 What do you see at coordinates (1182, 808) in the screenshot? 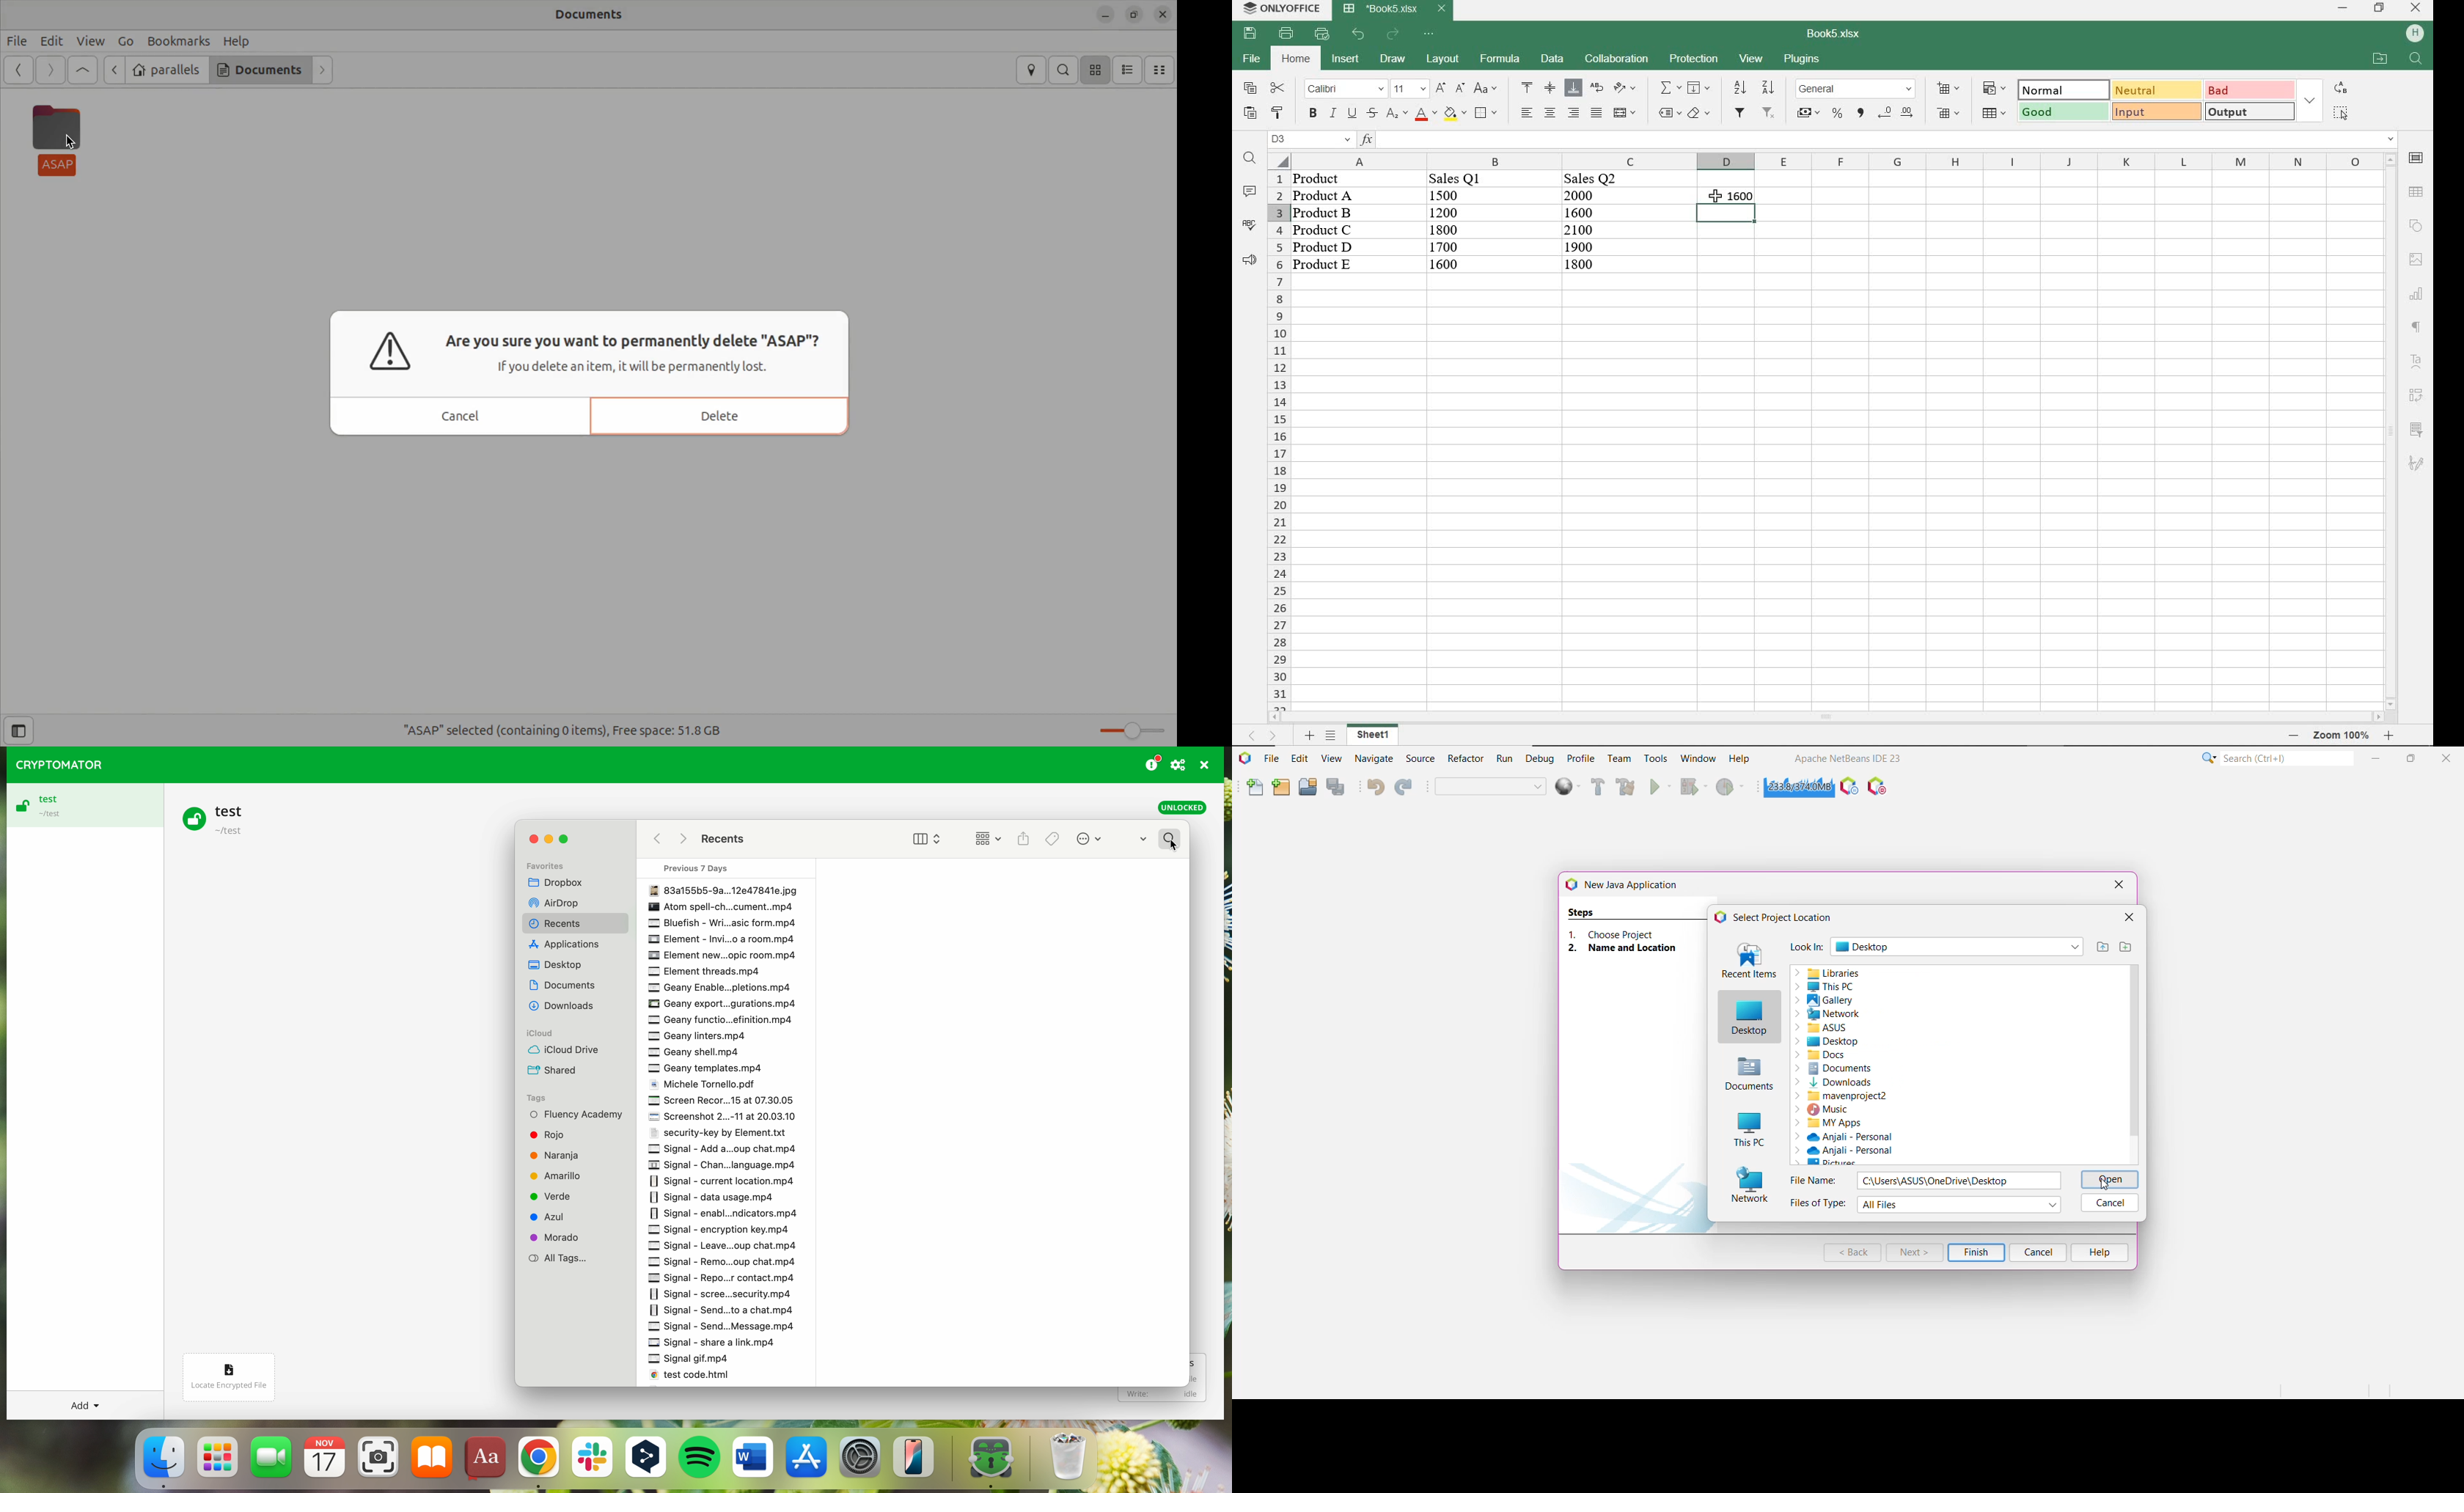
I see `unlocked` at bounding box center [1182, 808].